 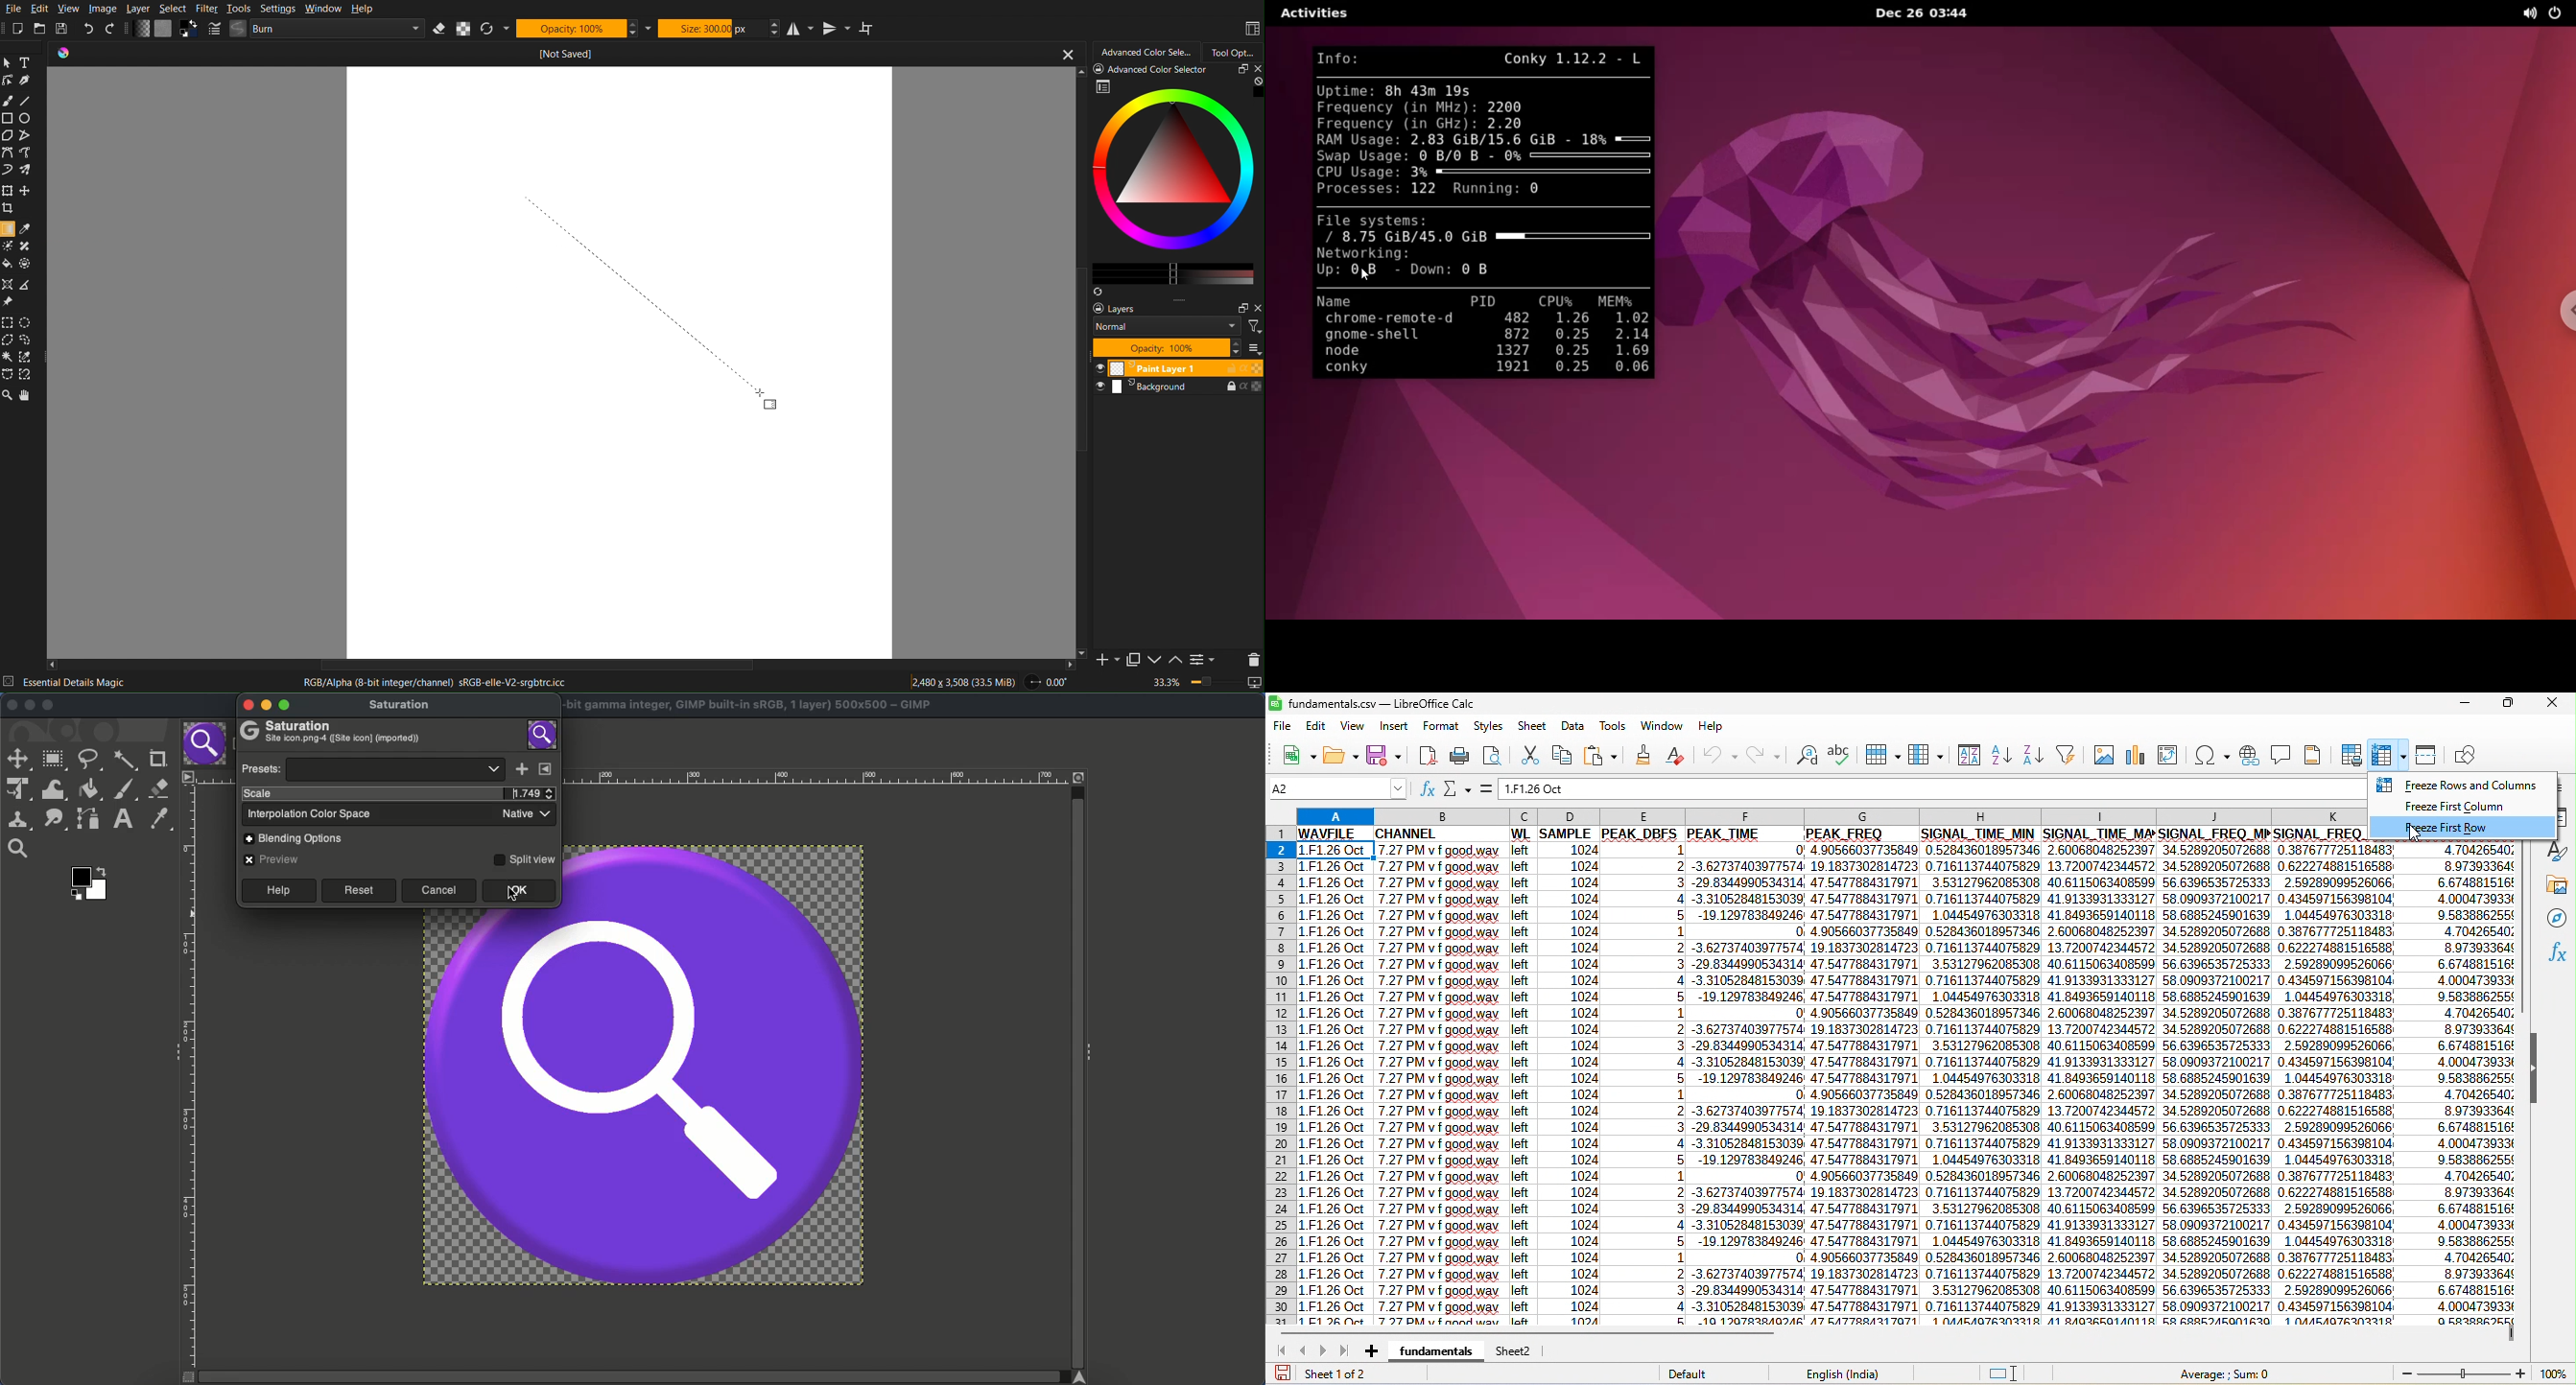 I want to click on zoom, so click(x=2479, y=1373).